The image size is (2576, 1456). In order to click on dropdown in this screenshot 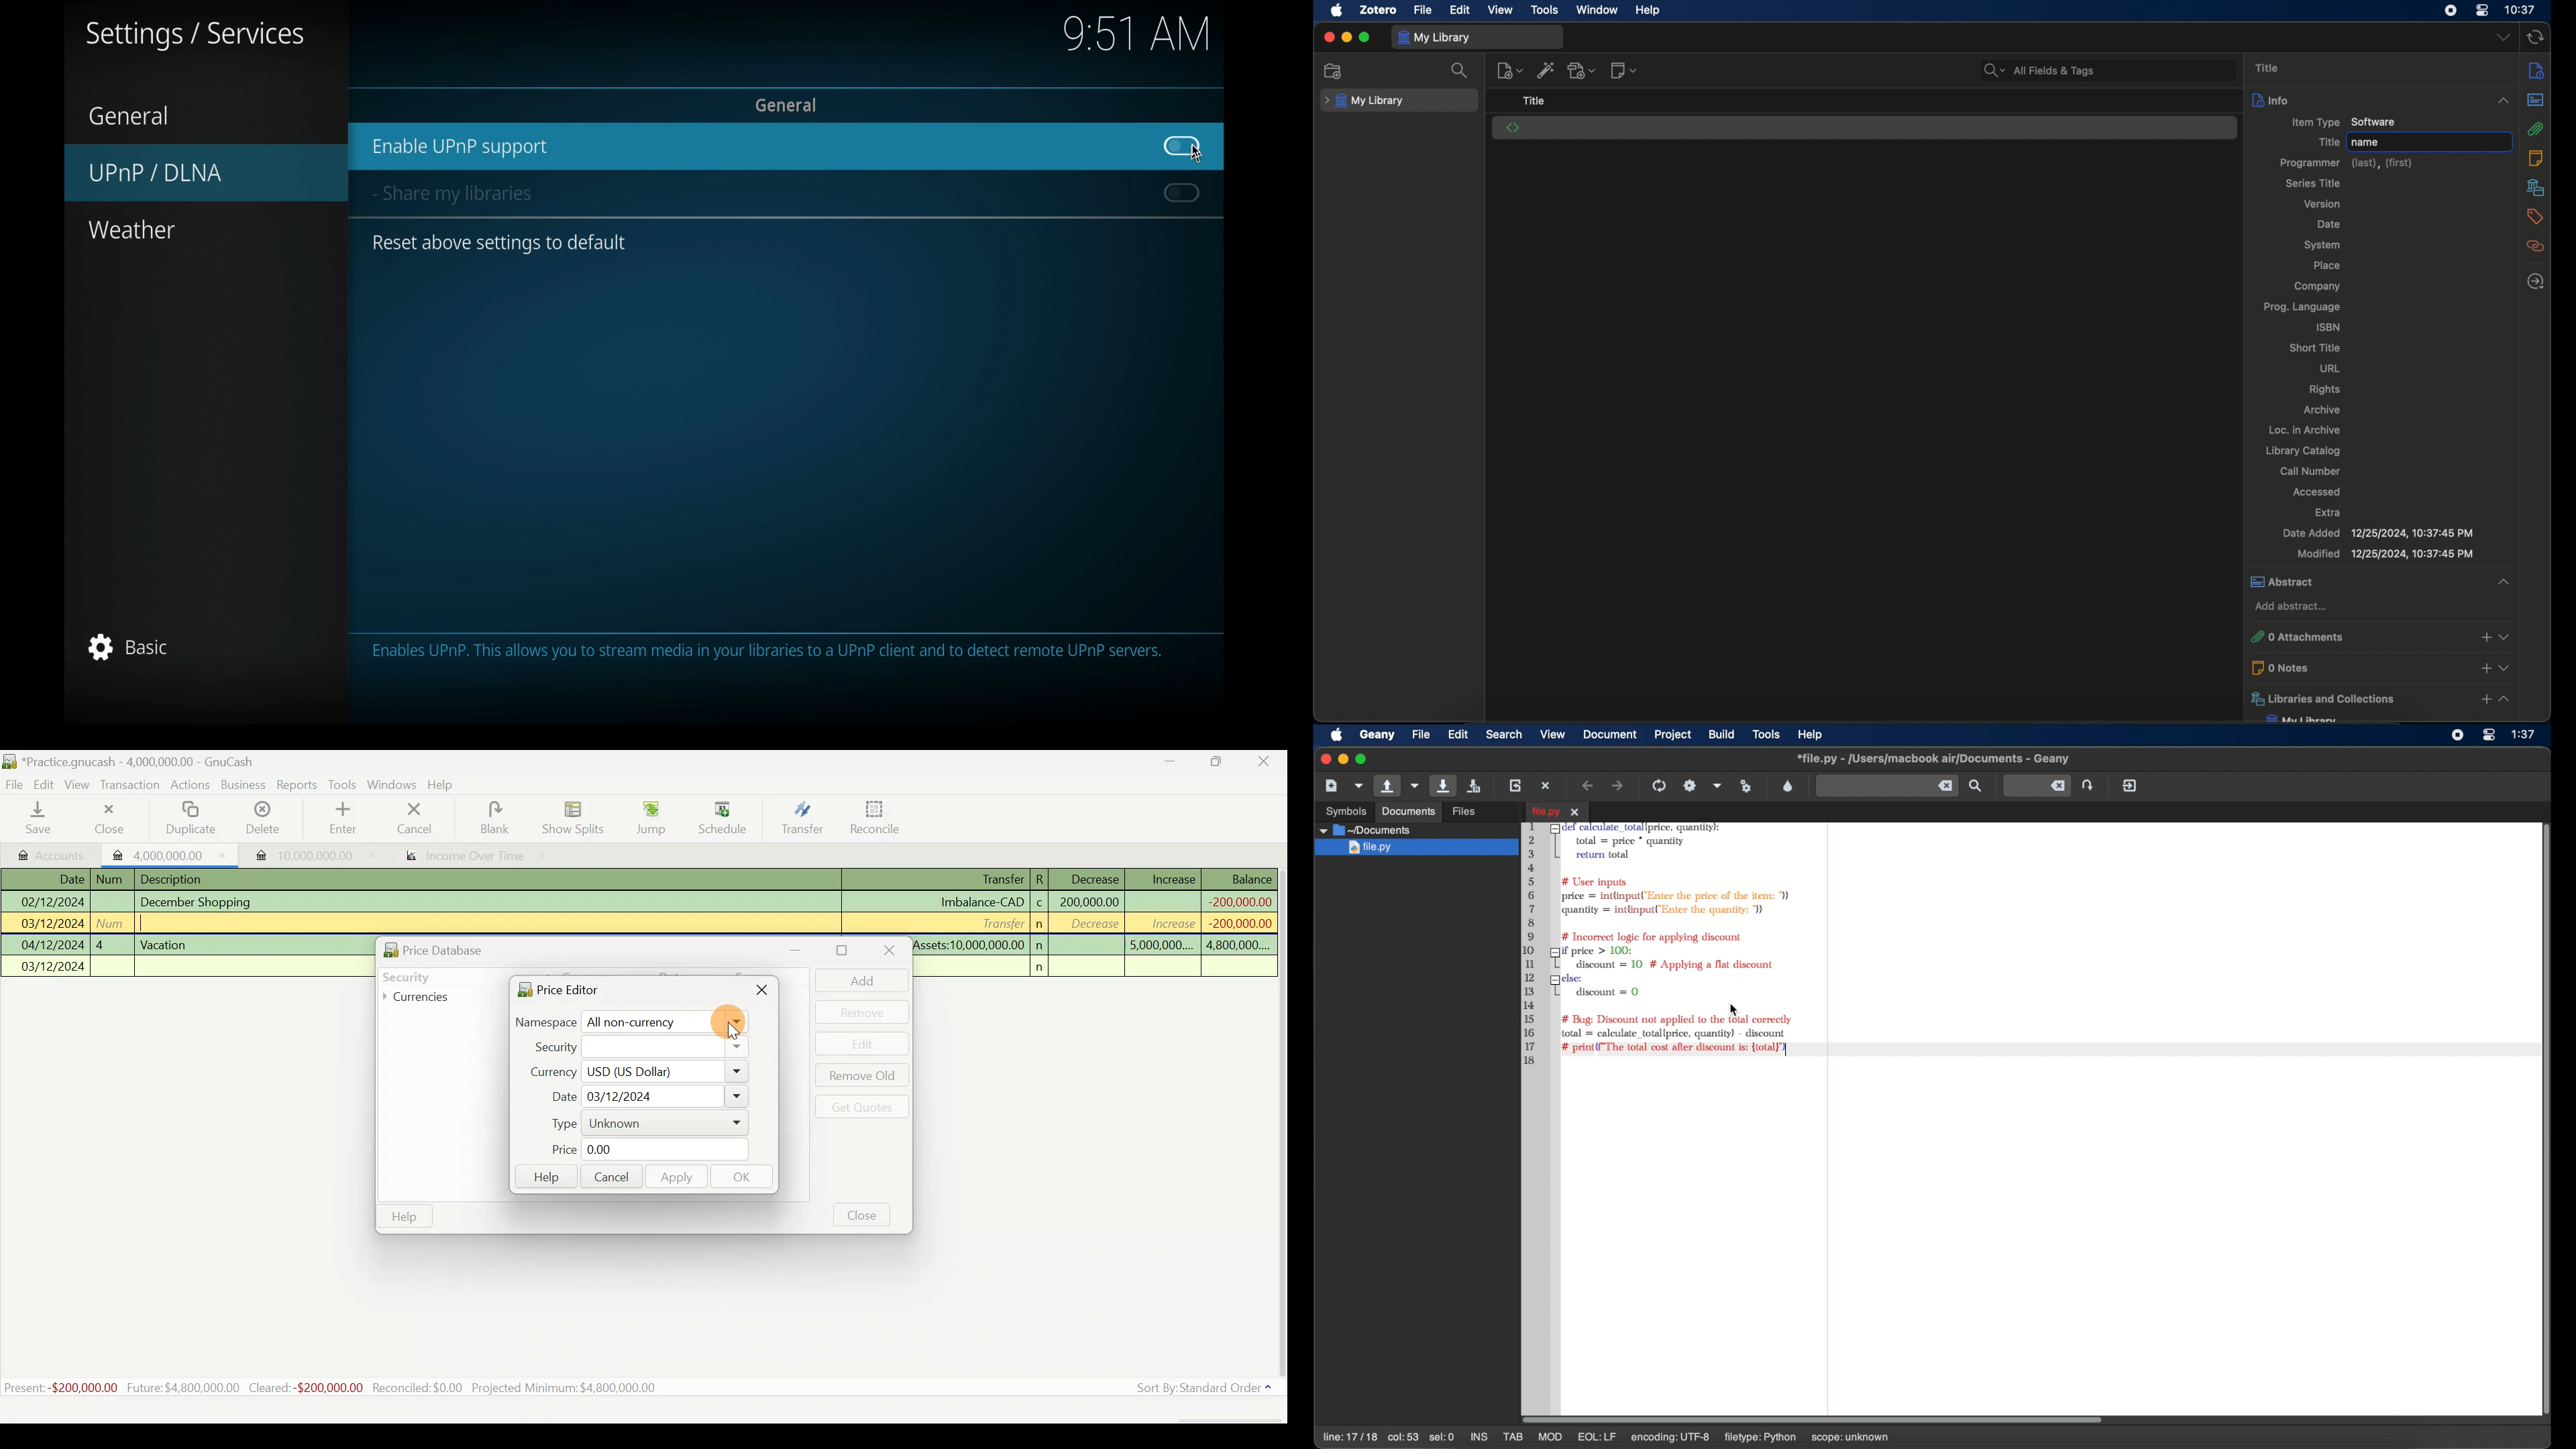, I will do `click(2506, 637)`.